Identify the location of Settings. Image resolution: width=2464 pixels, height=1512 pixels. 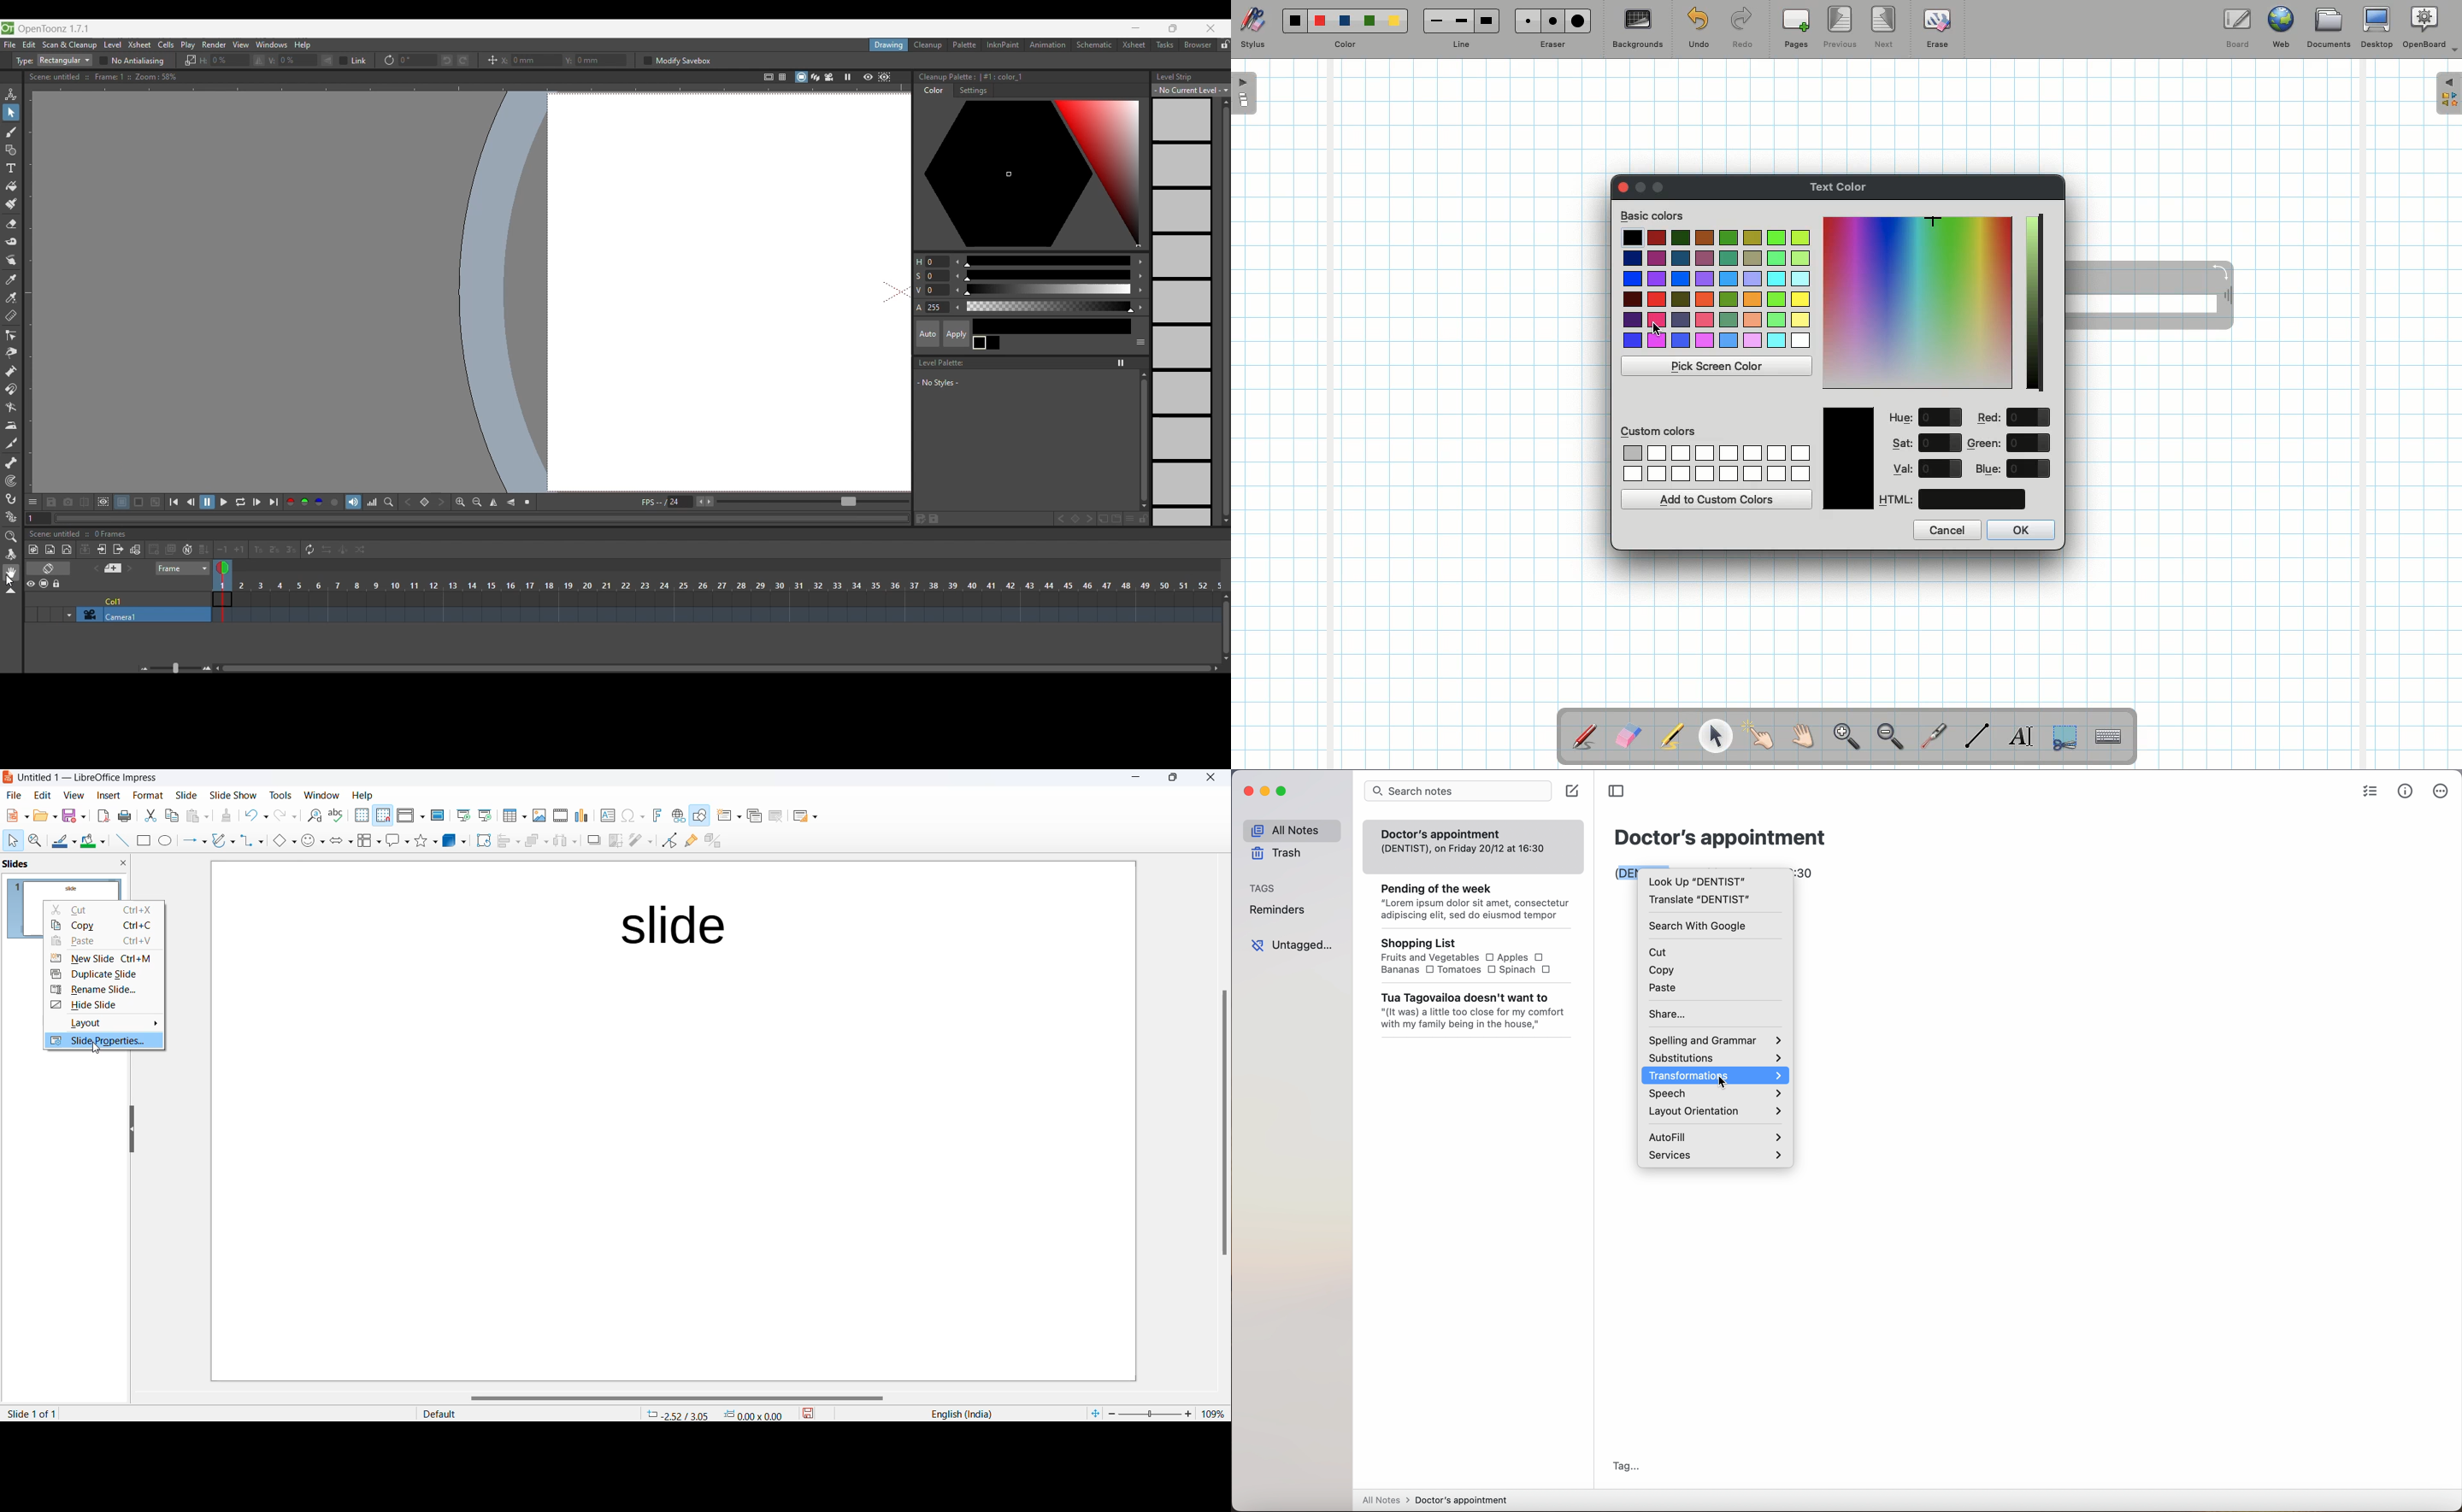
(973, 90).